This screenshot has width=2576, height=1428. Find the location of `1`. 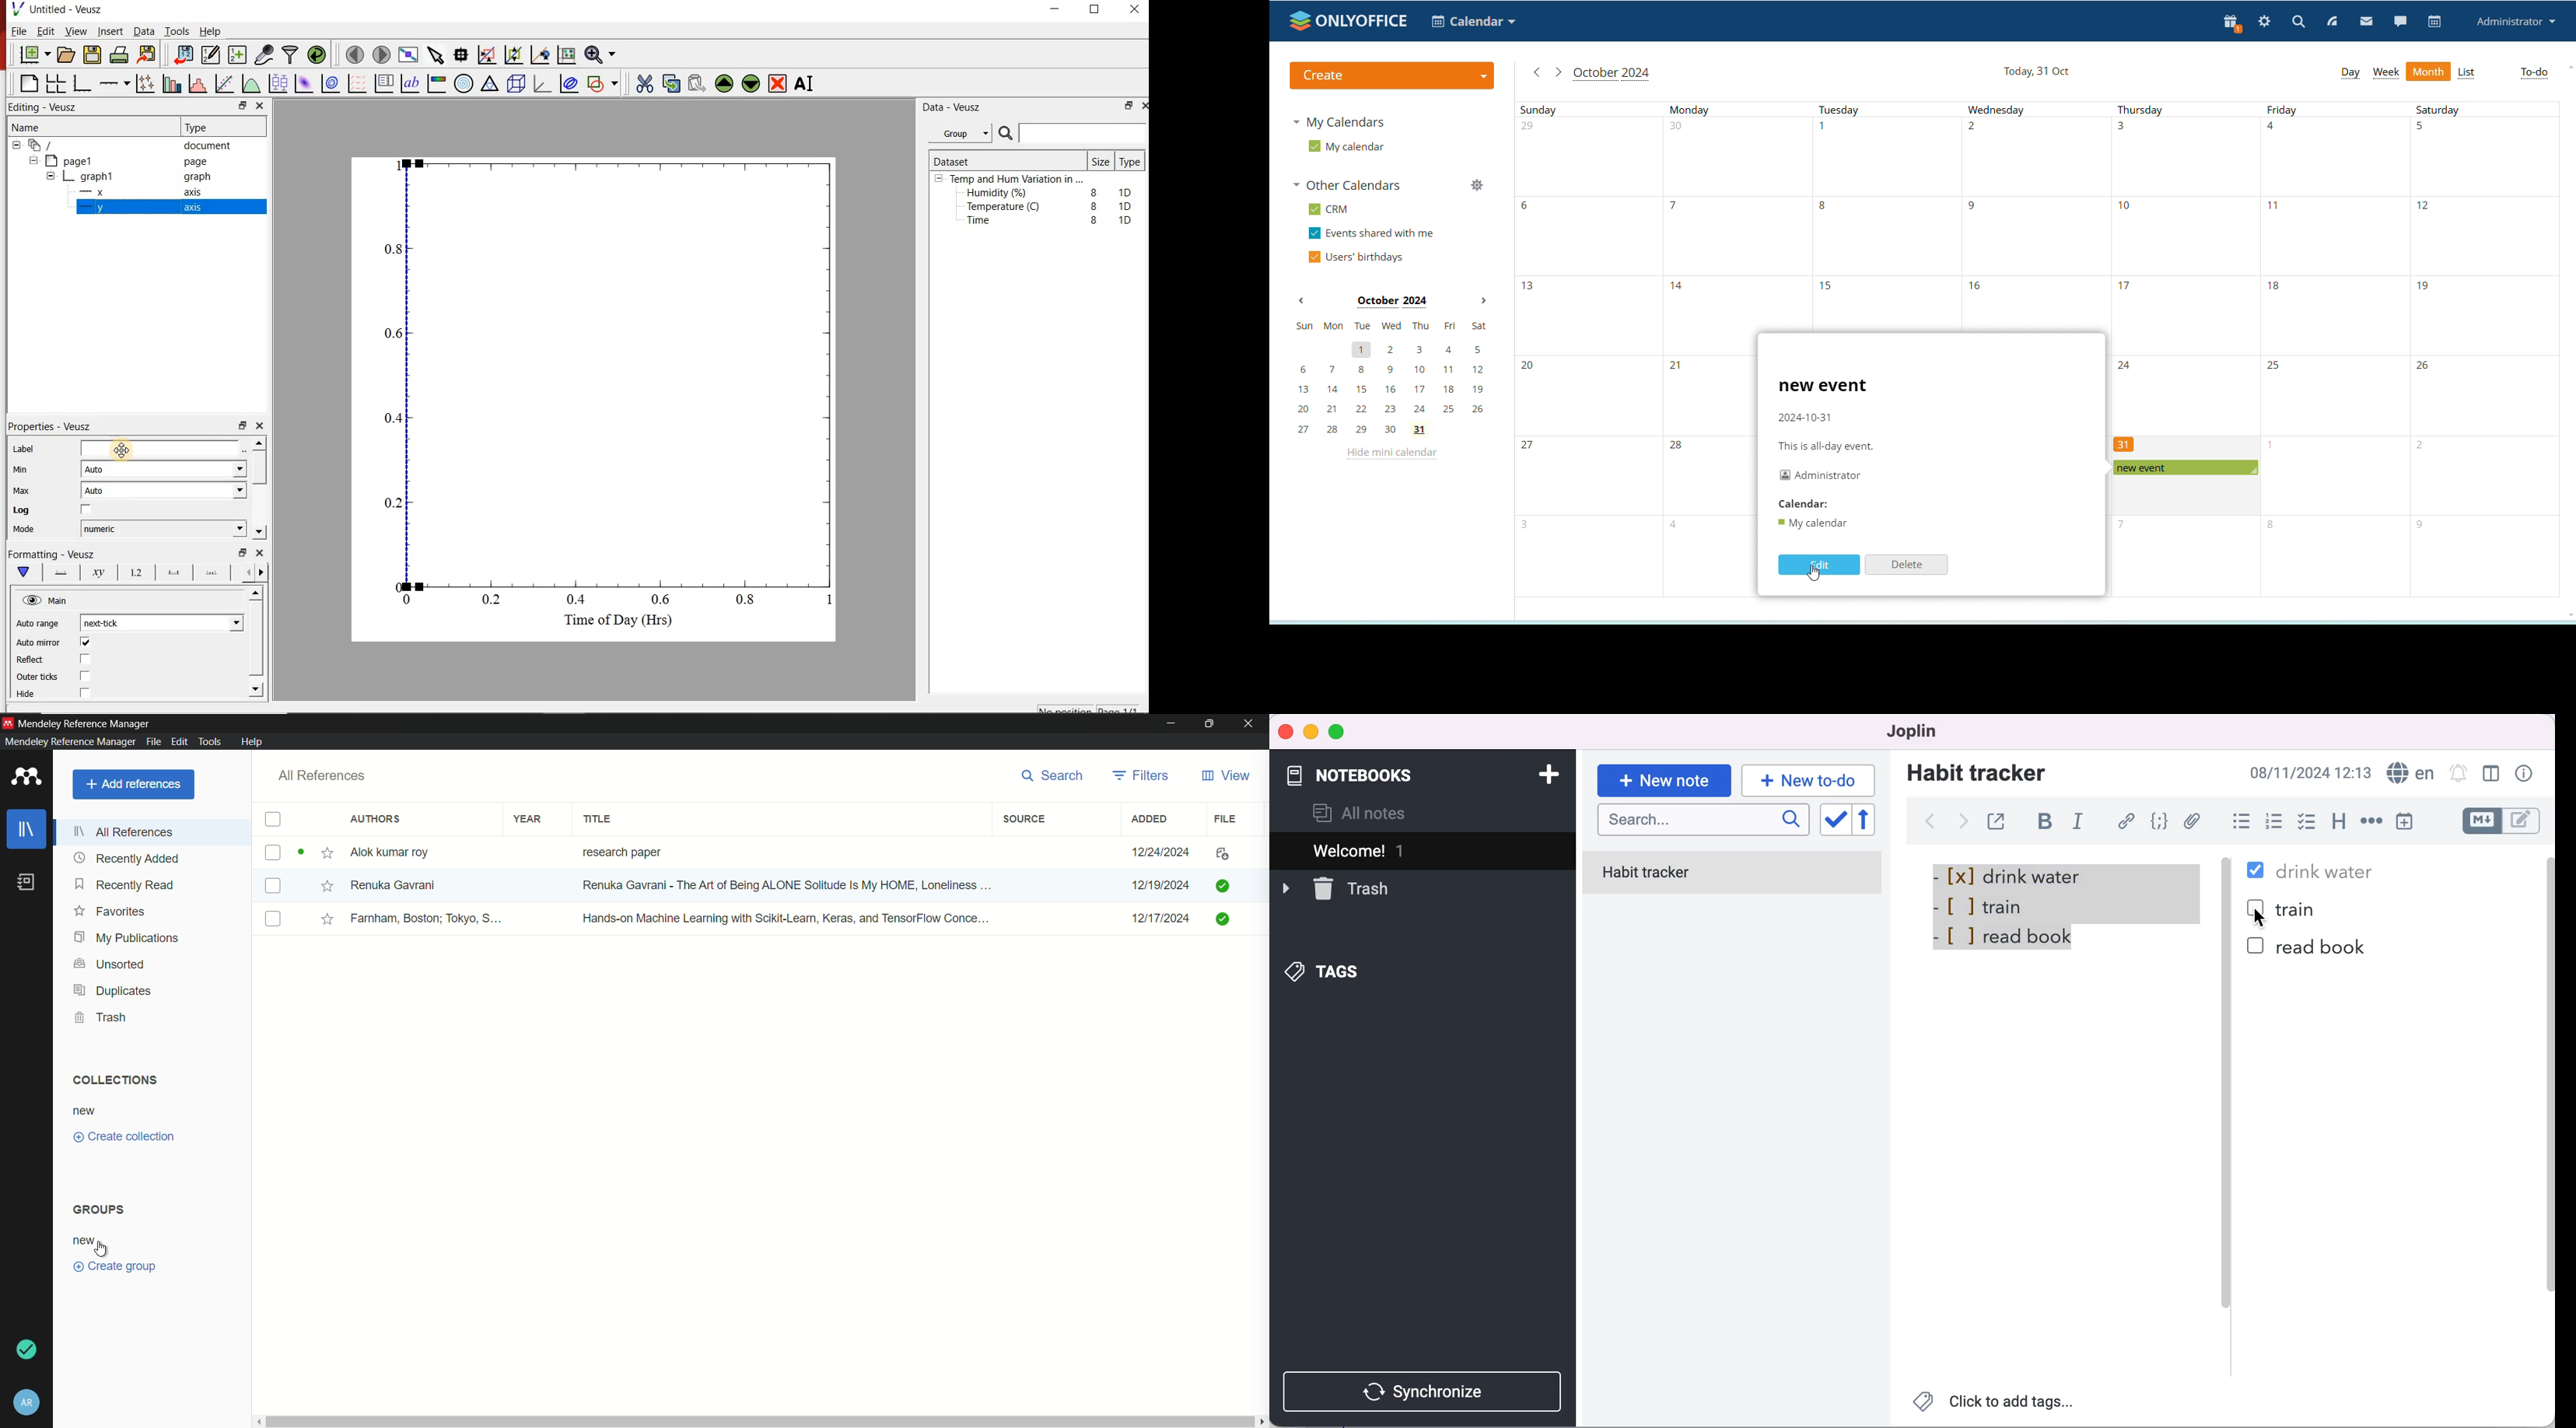

1 is located at coordinates (396, 164).